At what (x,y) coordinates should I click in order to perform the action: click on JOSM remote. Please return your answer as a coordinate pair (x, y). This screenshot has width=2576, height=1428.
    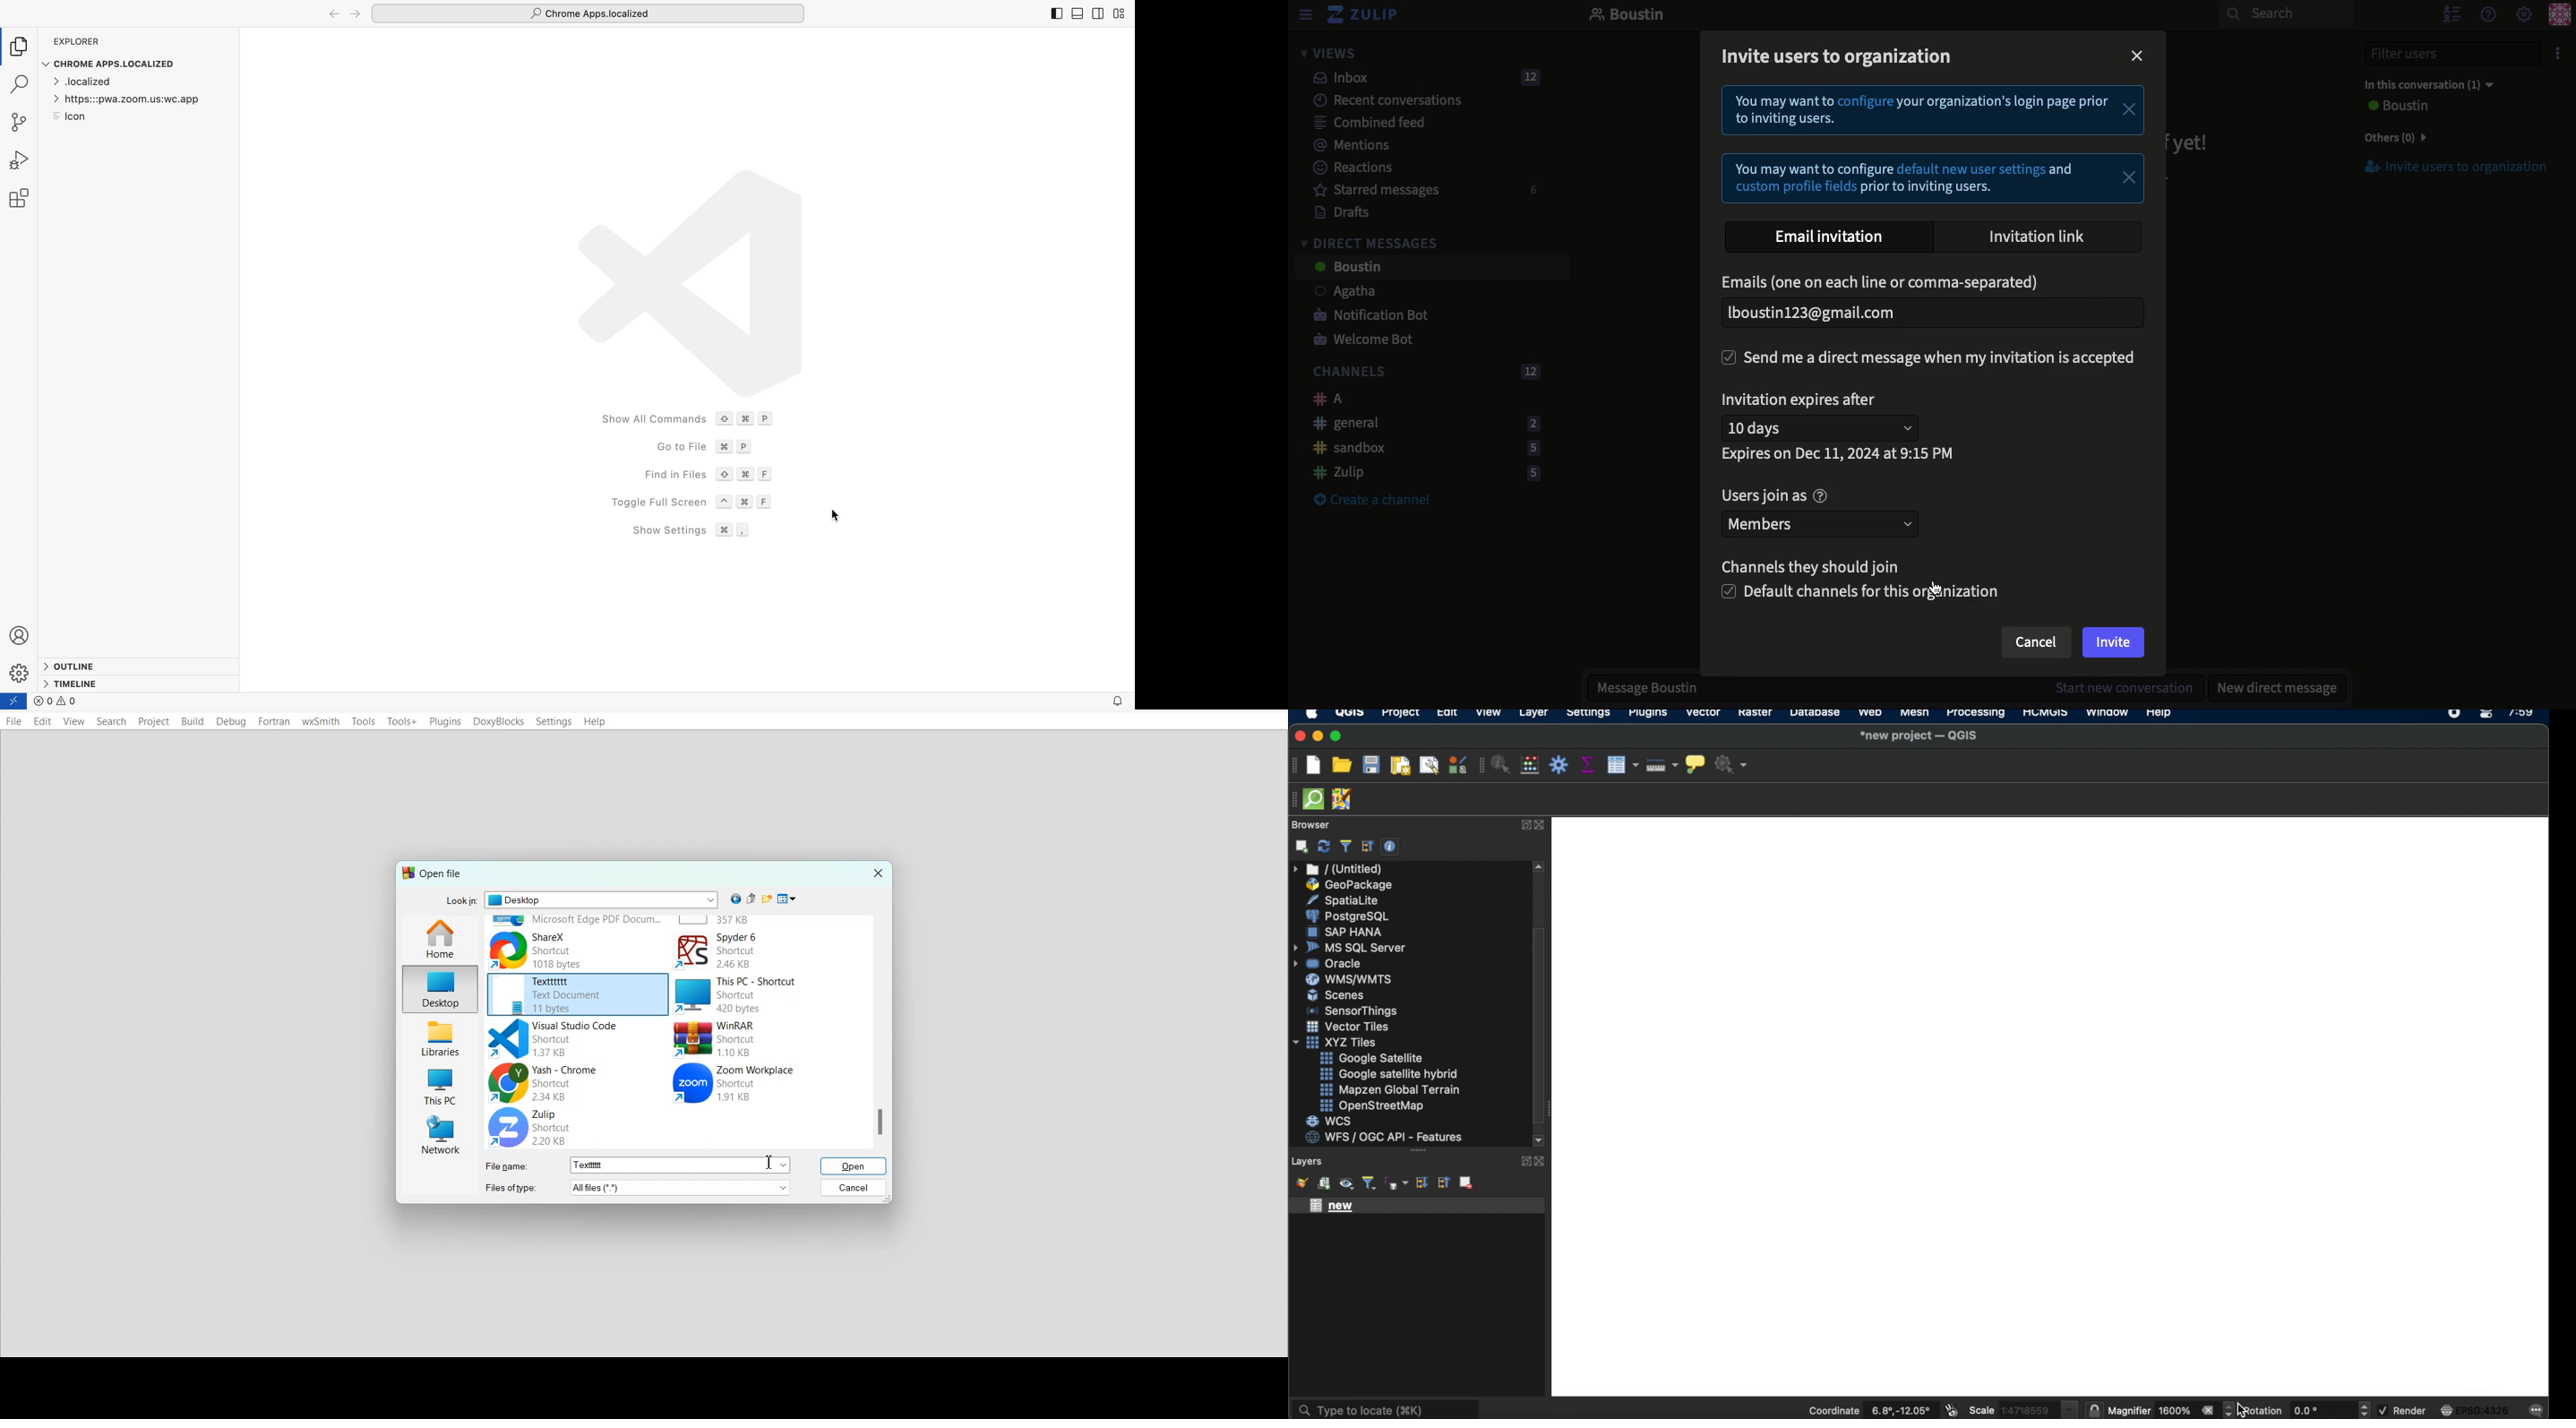
    Looking at the image, I should click on (1343, 800).